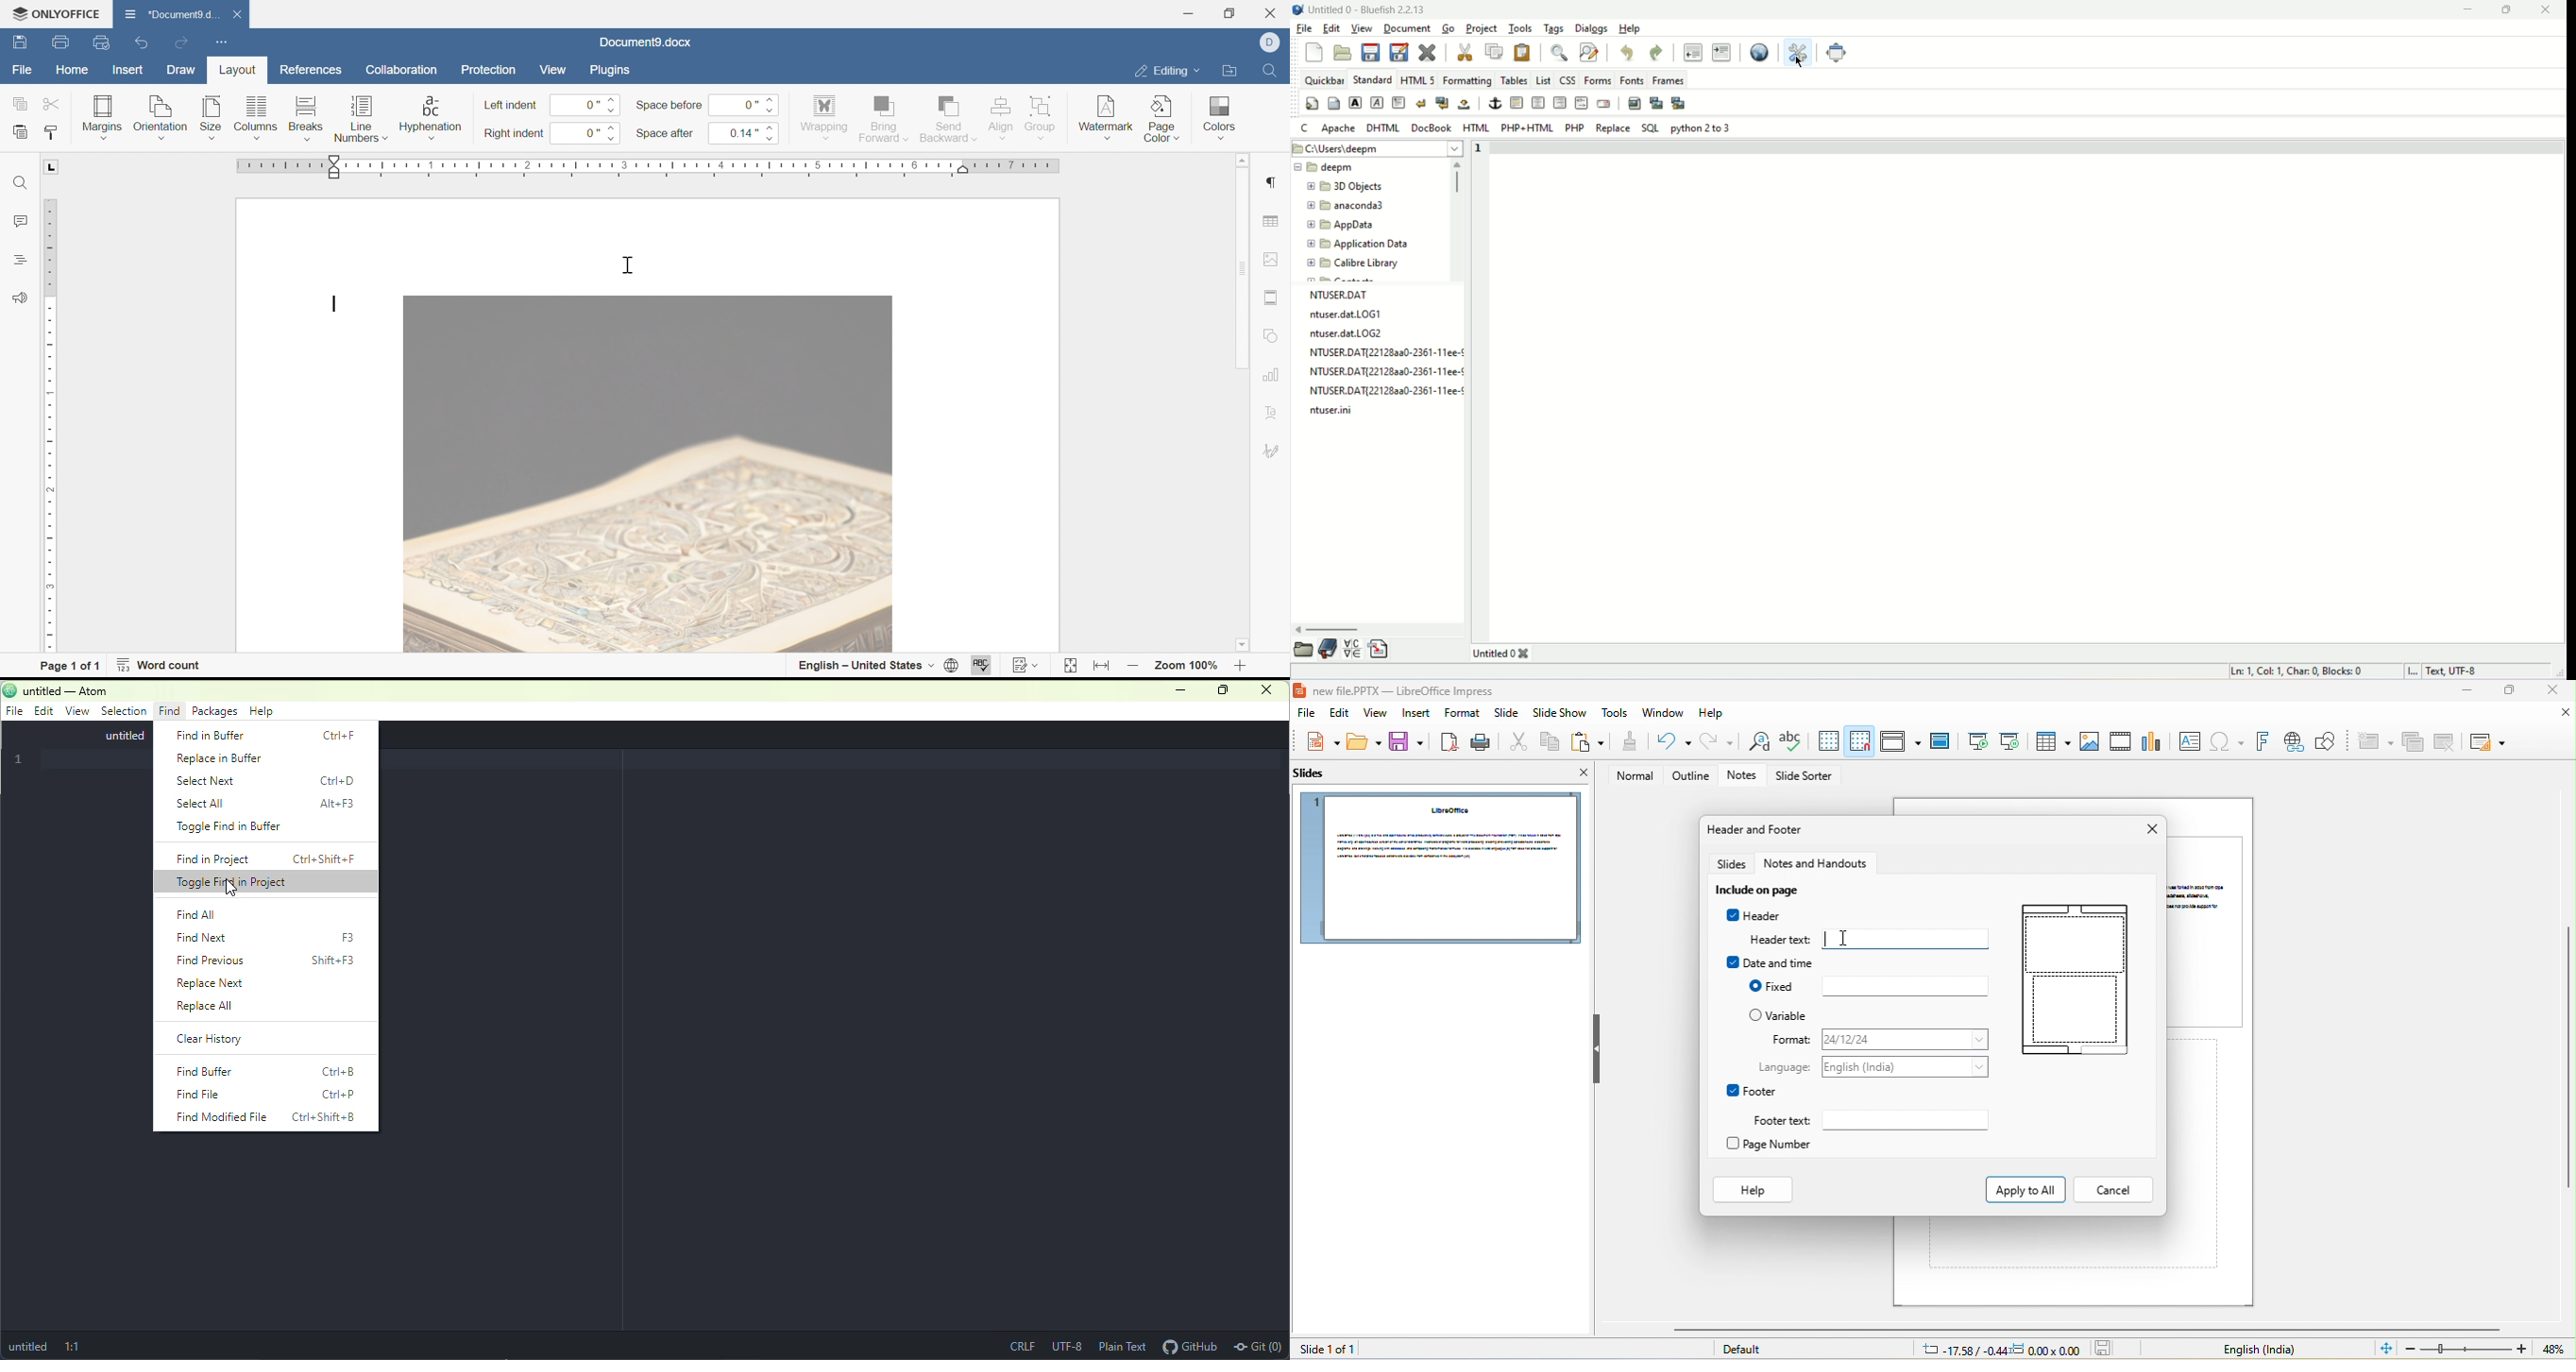 This screenshot has width=2576, height=1372. I want to click on home, so click(73, 72).